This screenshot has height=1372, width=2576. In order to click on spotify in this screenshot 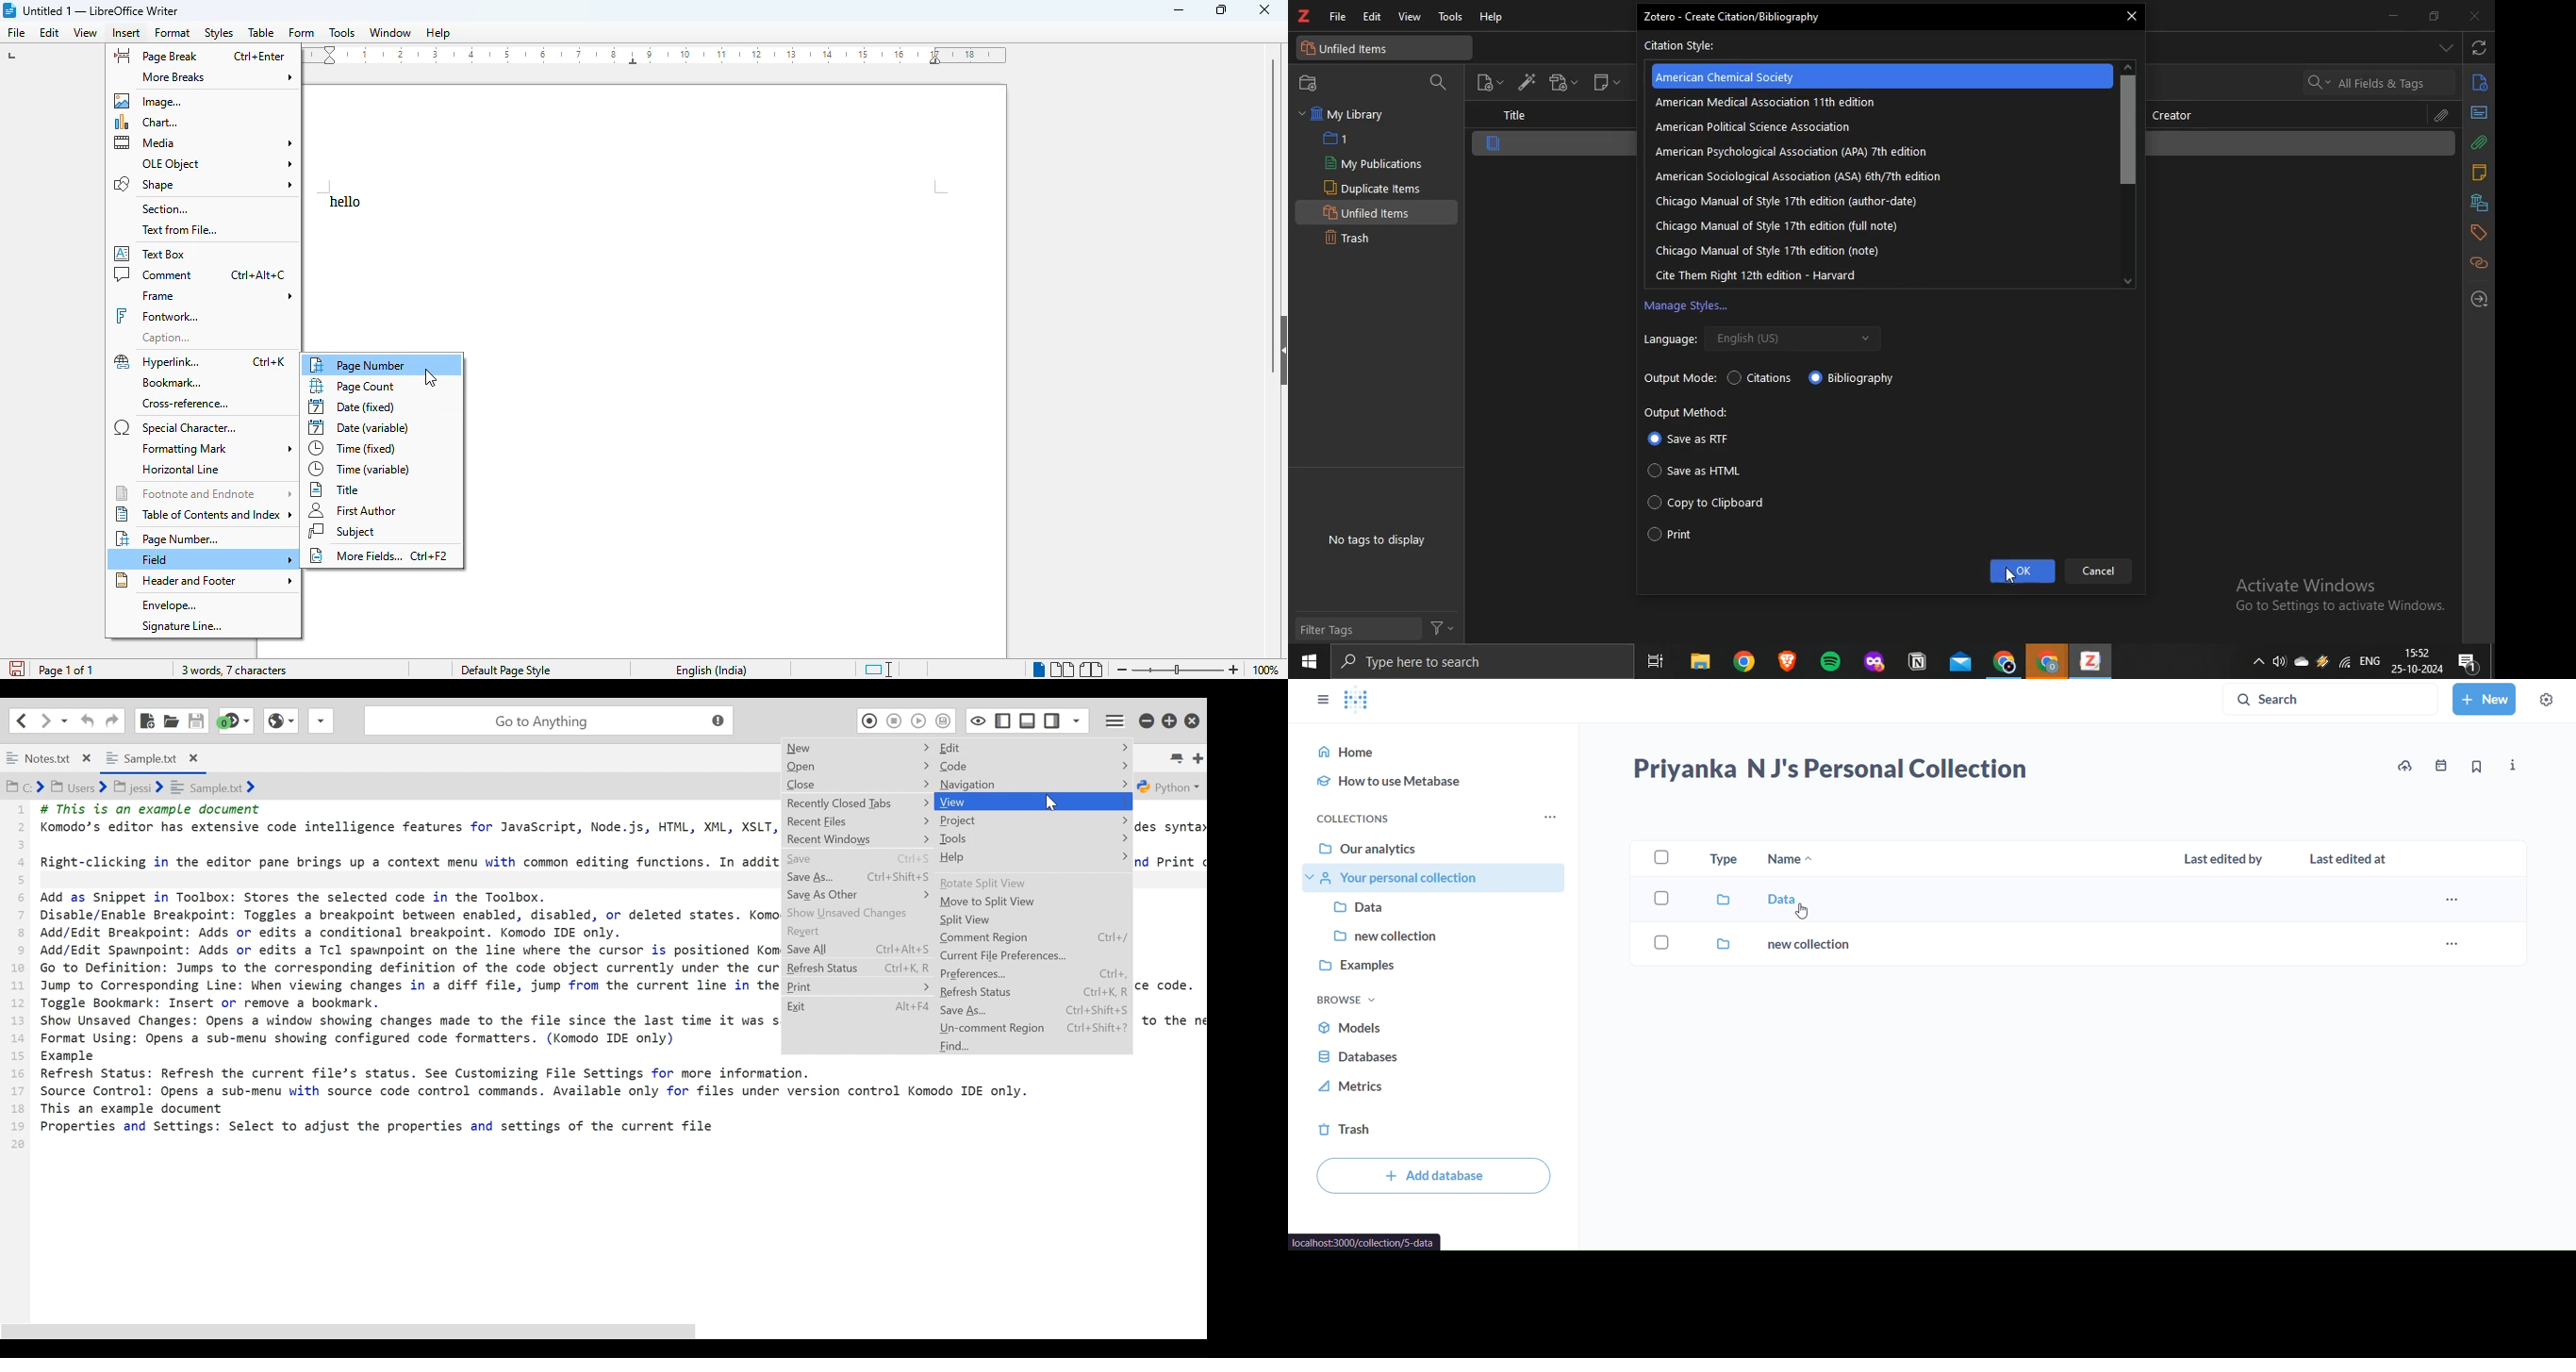, I will do `click(1826, 660)`.